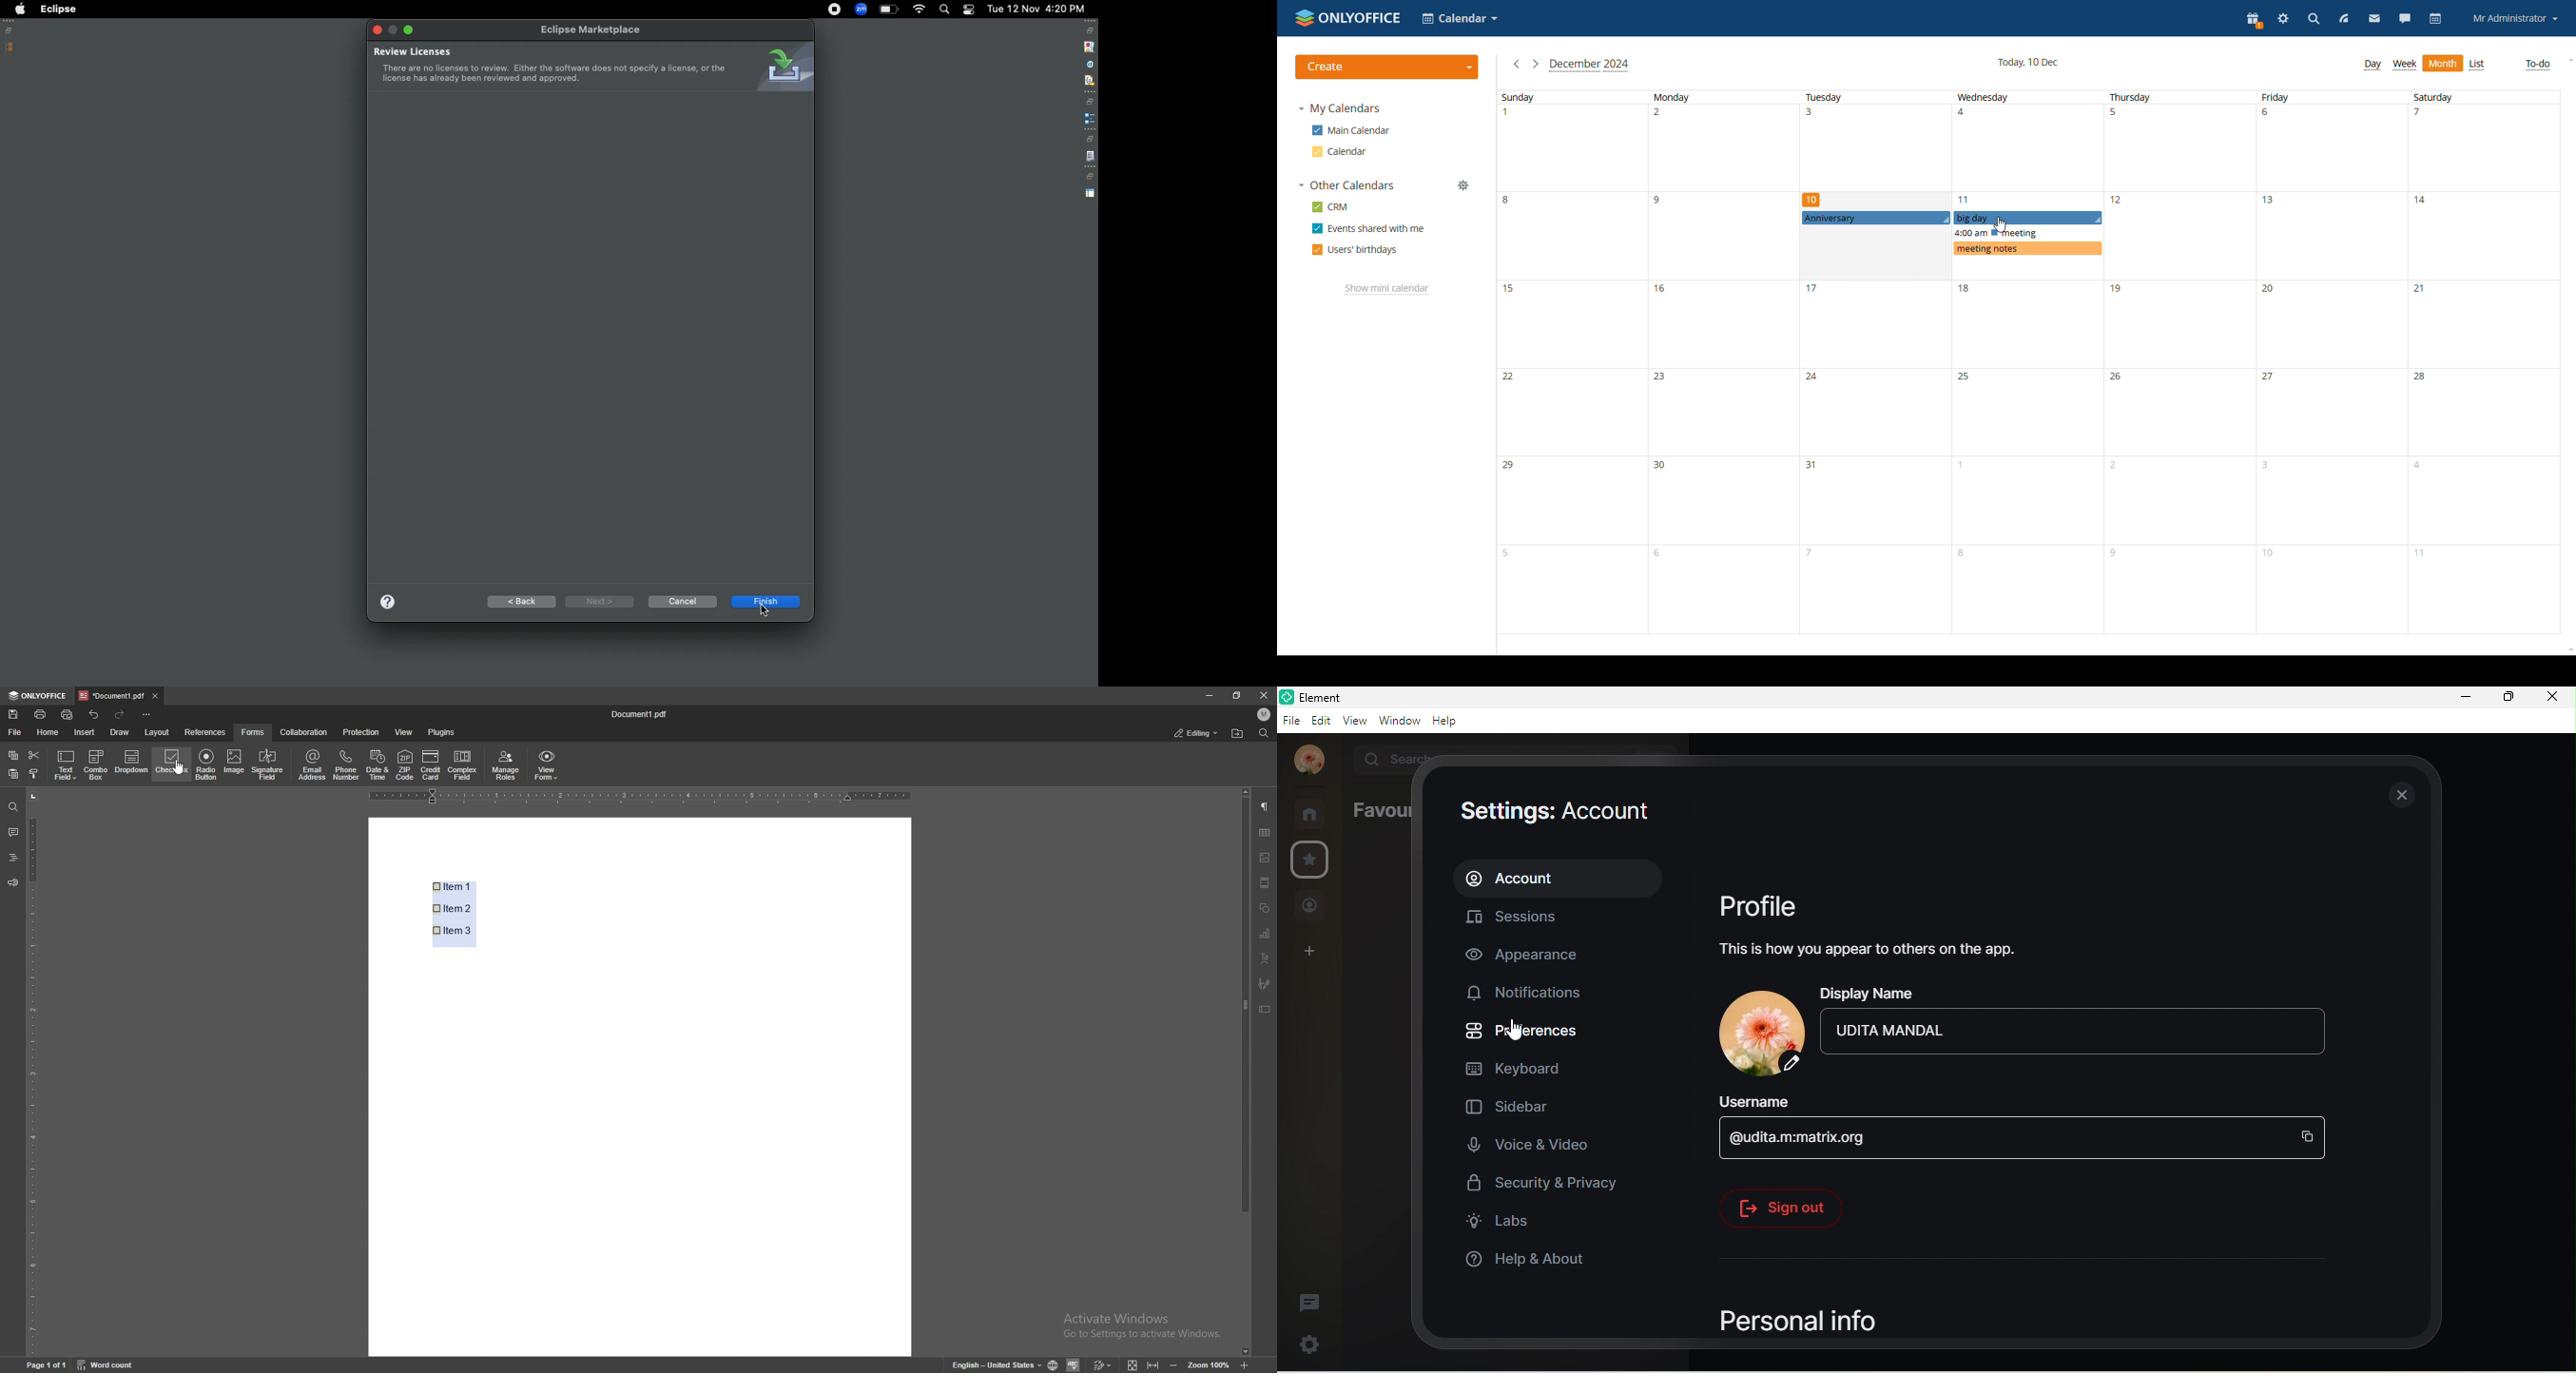 The image size is (2576, 1400). What do you see at coordinates (1341, 152) in the screenshot?
I see `calendar` at bounding box center [1341, 152].